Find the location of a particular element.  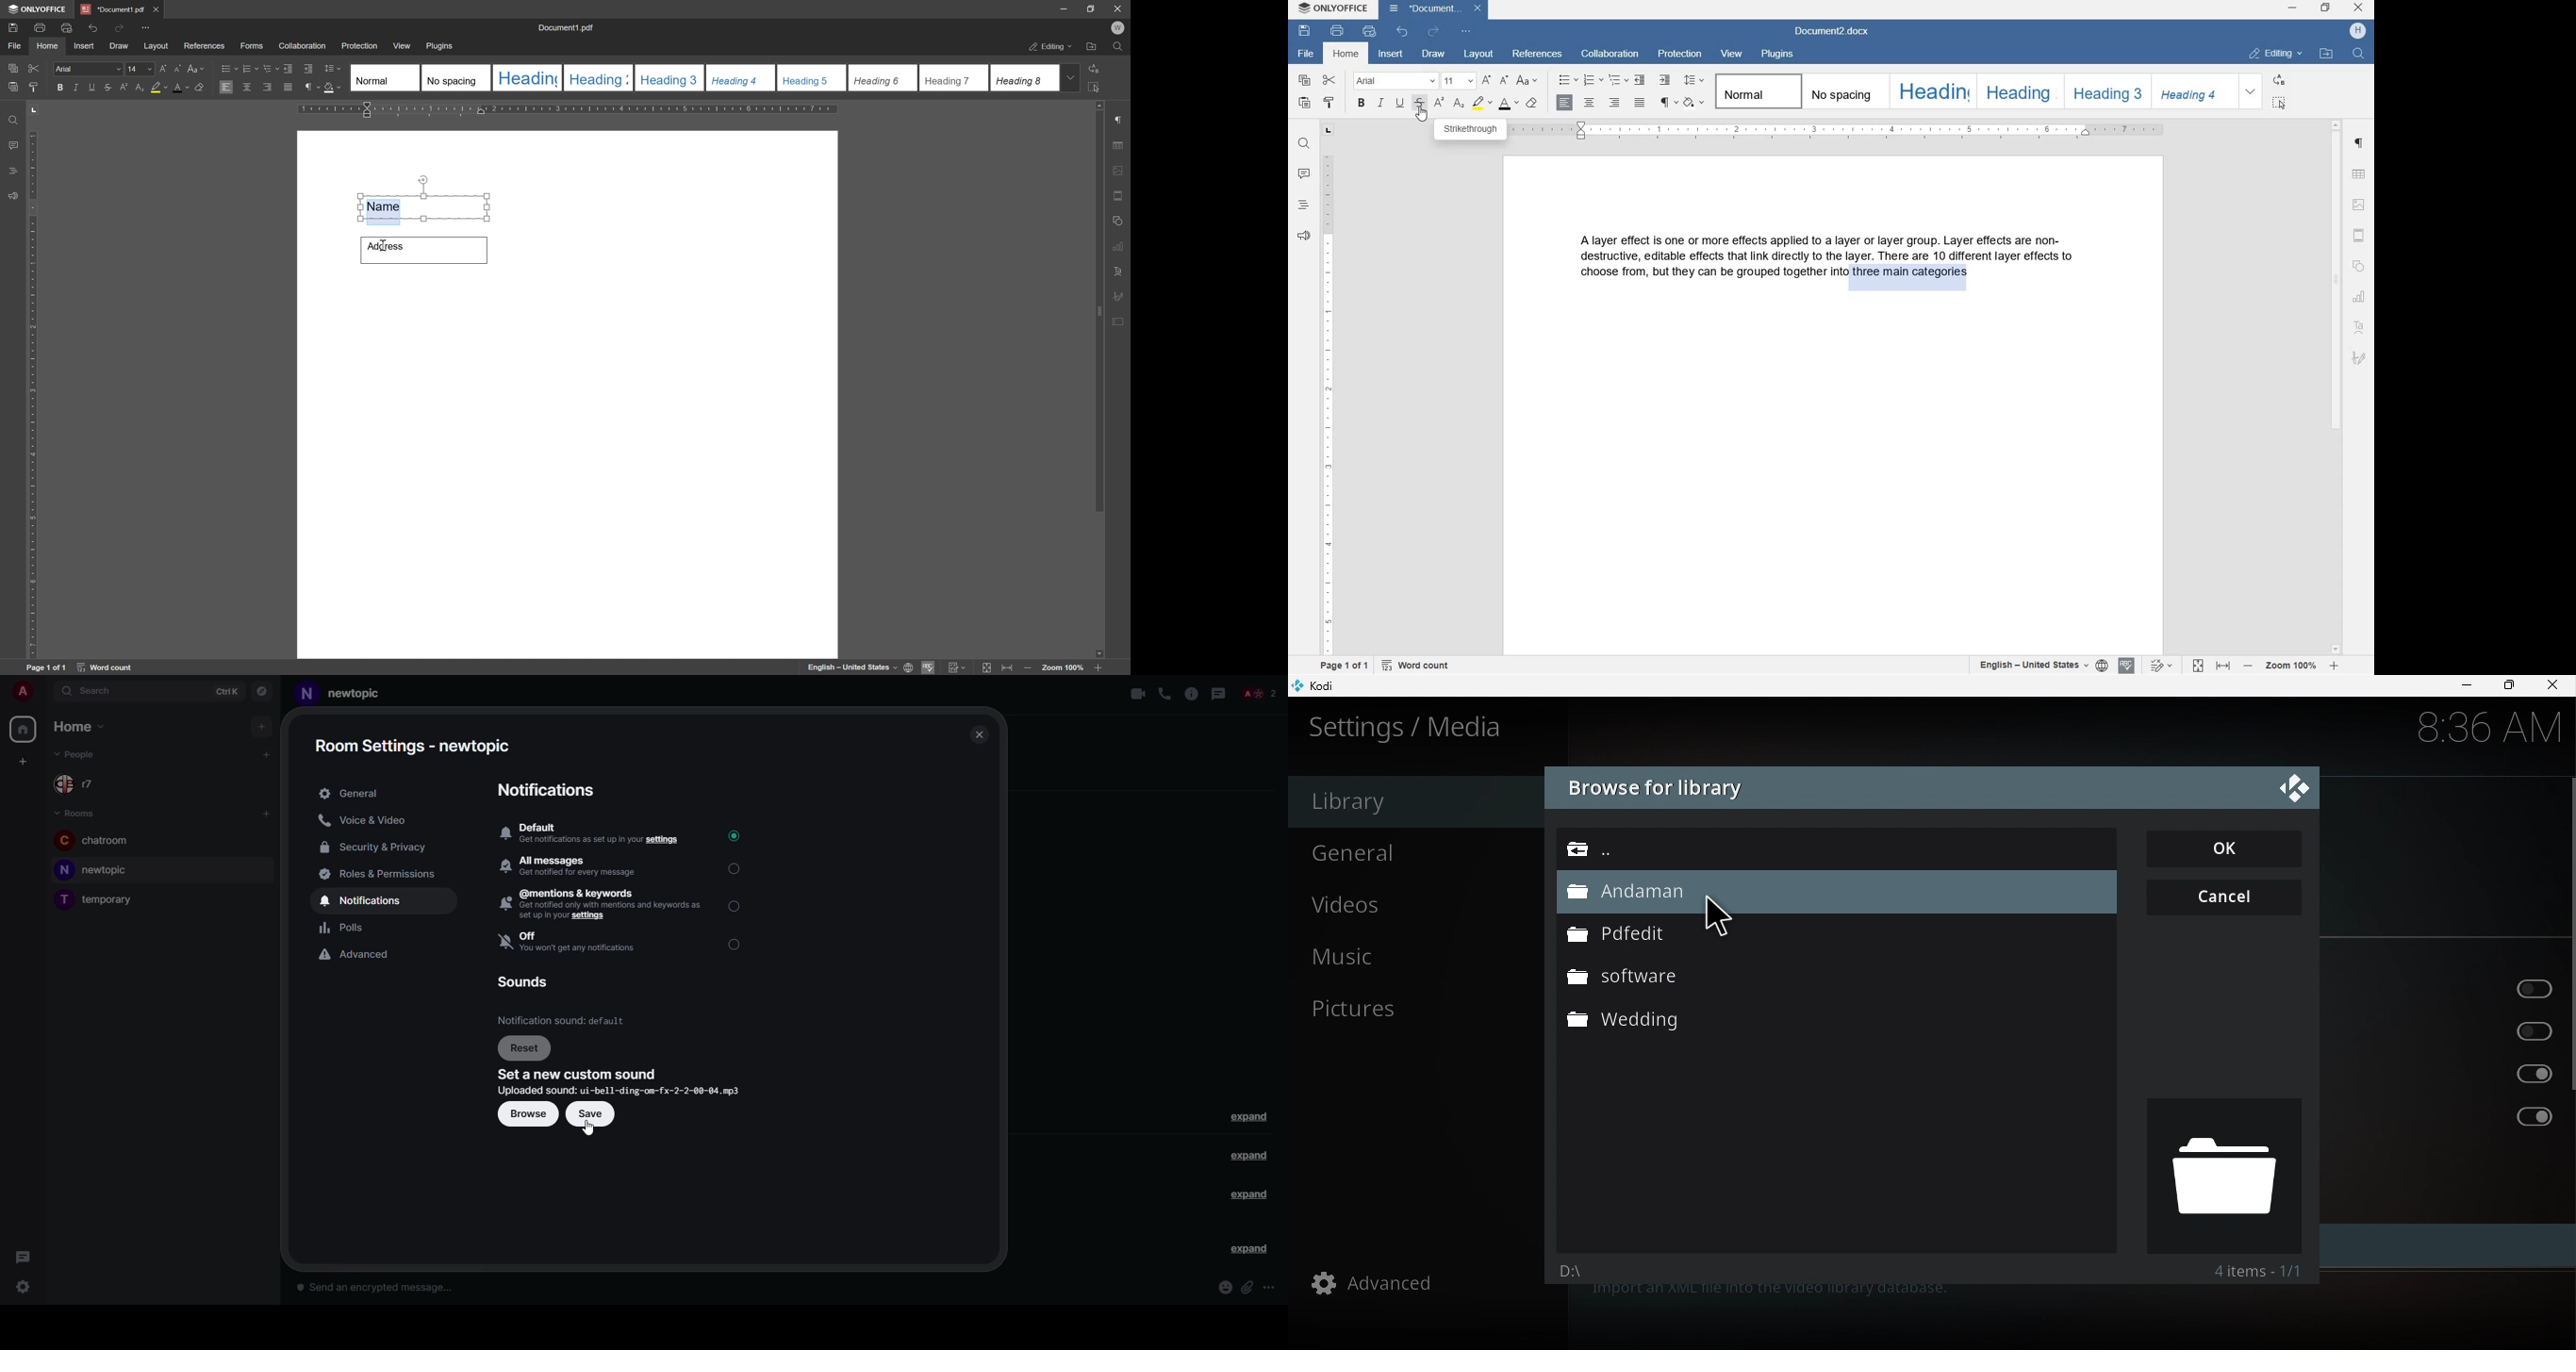

voice is located at coordinates (1165, 695).